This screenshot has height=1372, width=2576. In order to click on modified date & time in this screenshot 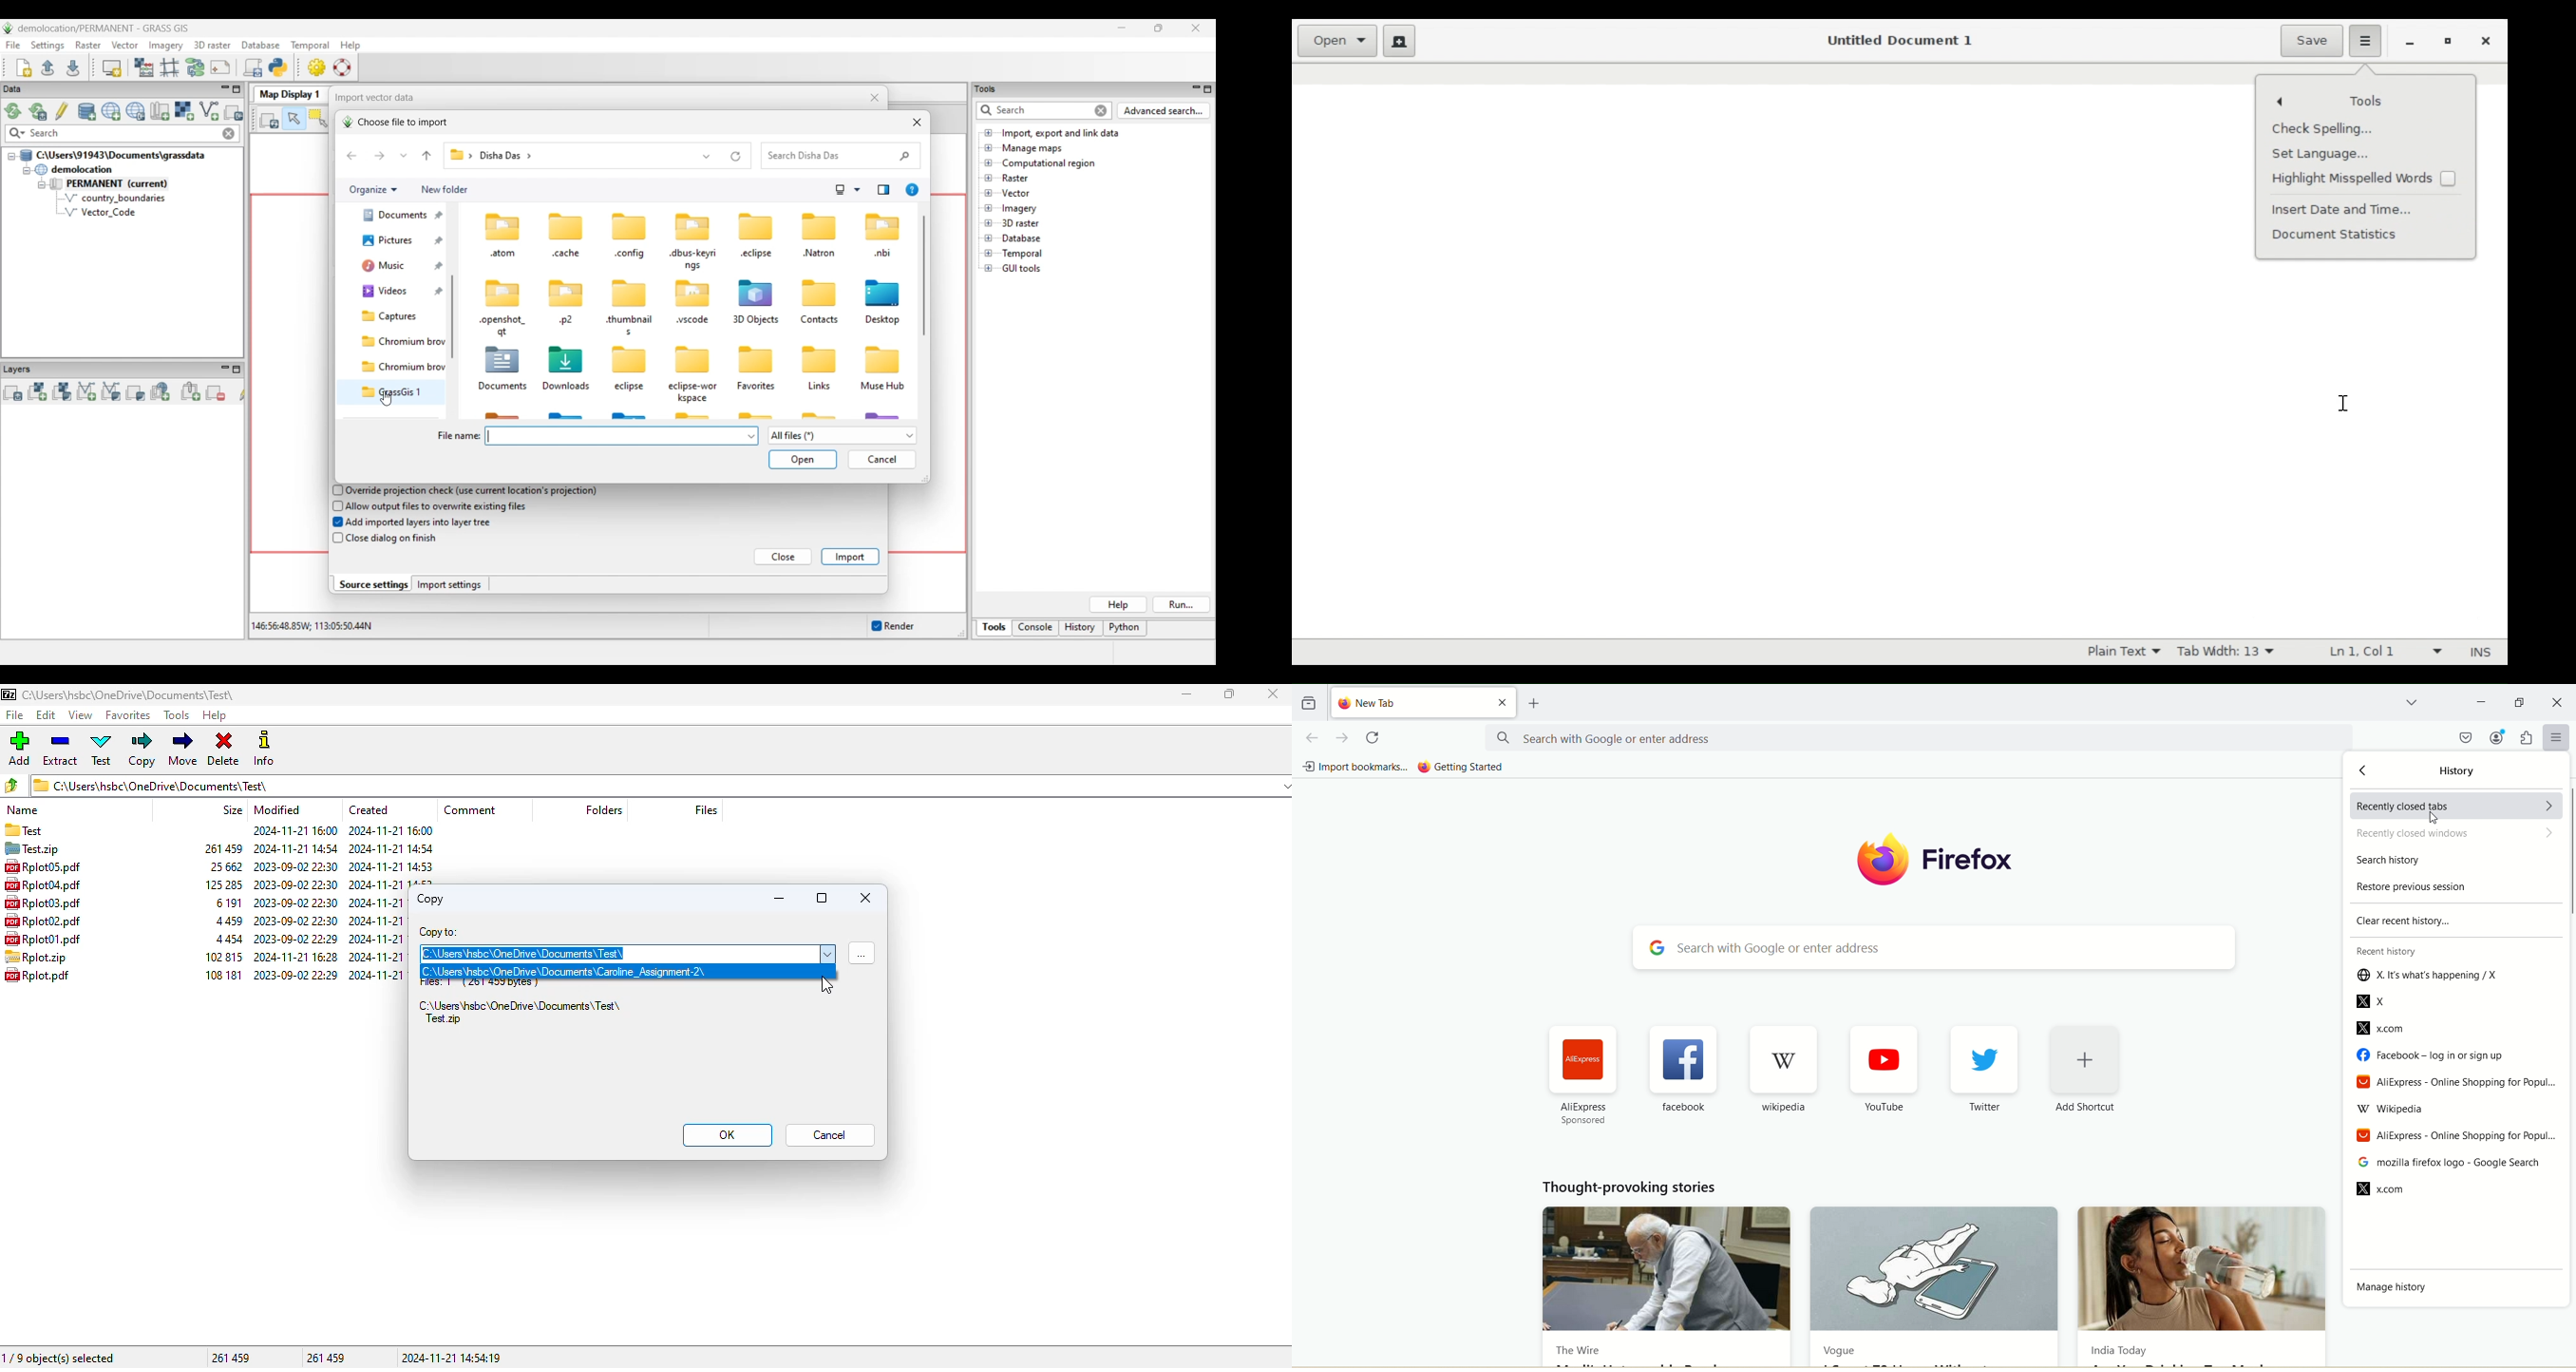, I will do `click(295, 975)`.